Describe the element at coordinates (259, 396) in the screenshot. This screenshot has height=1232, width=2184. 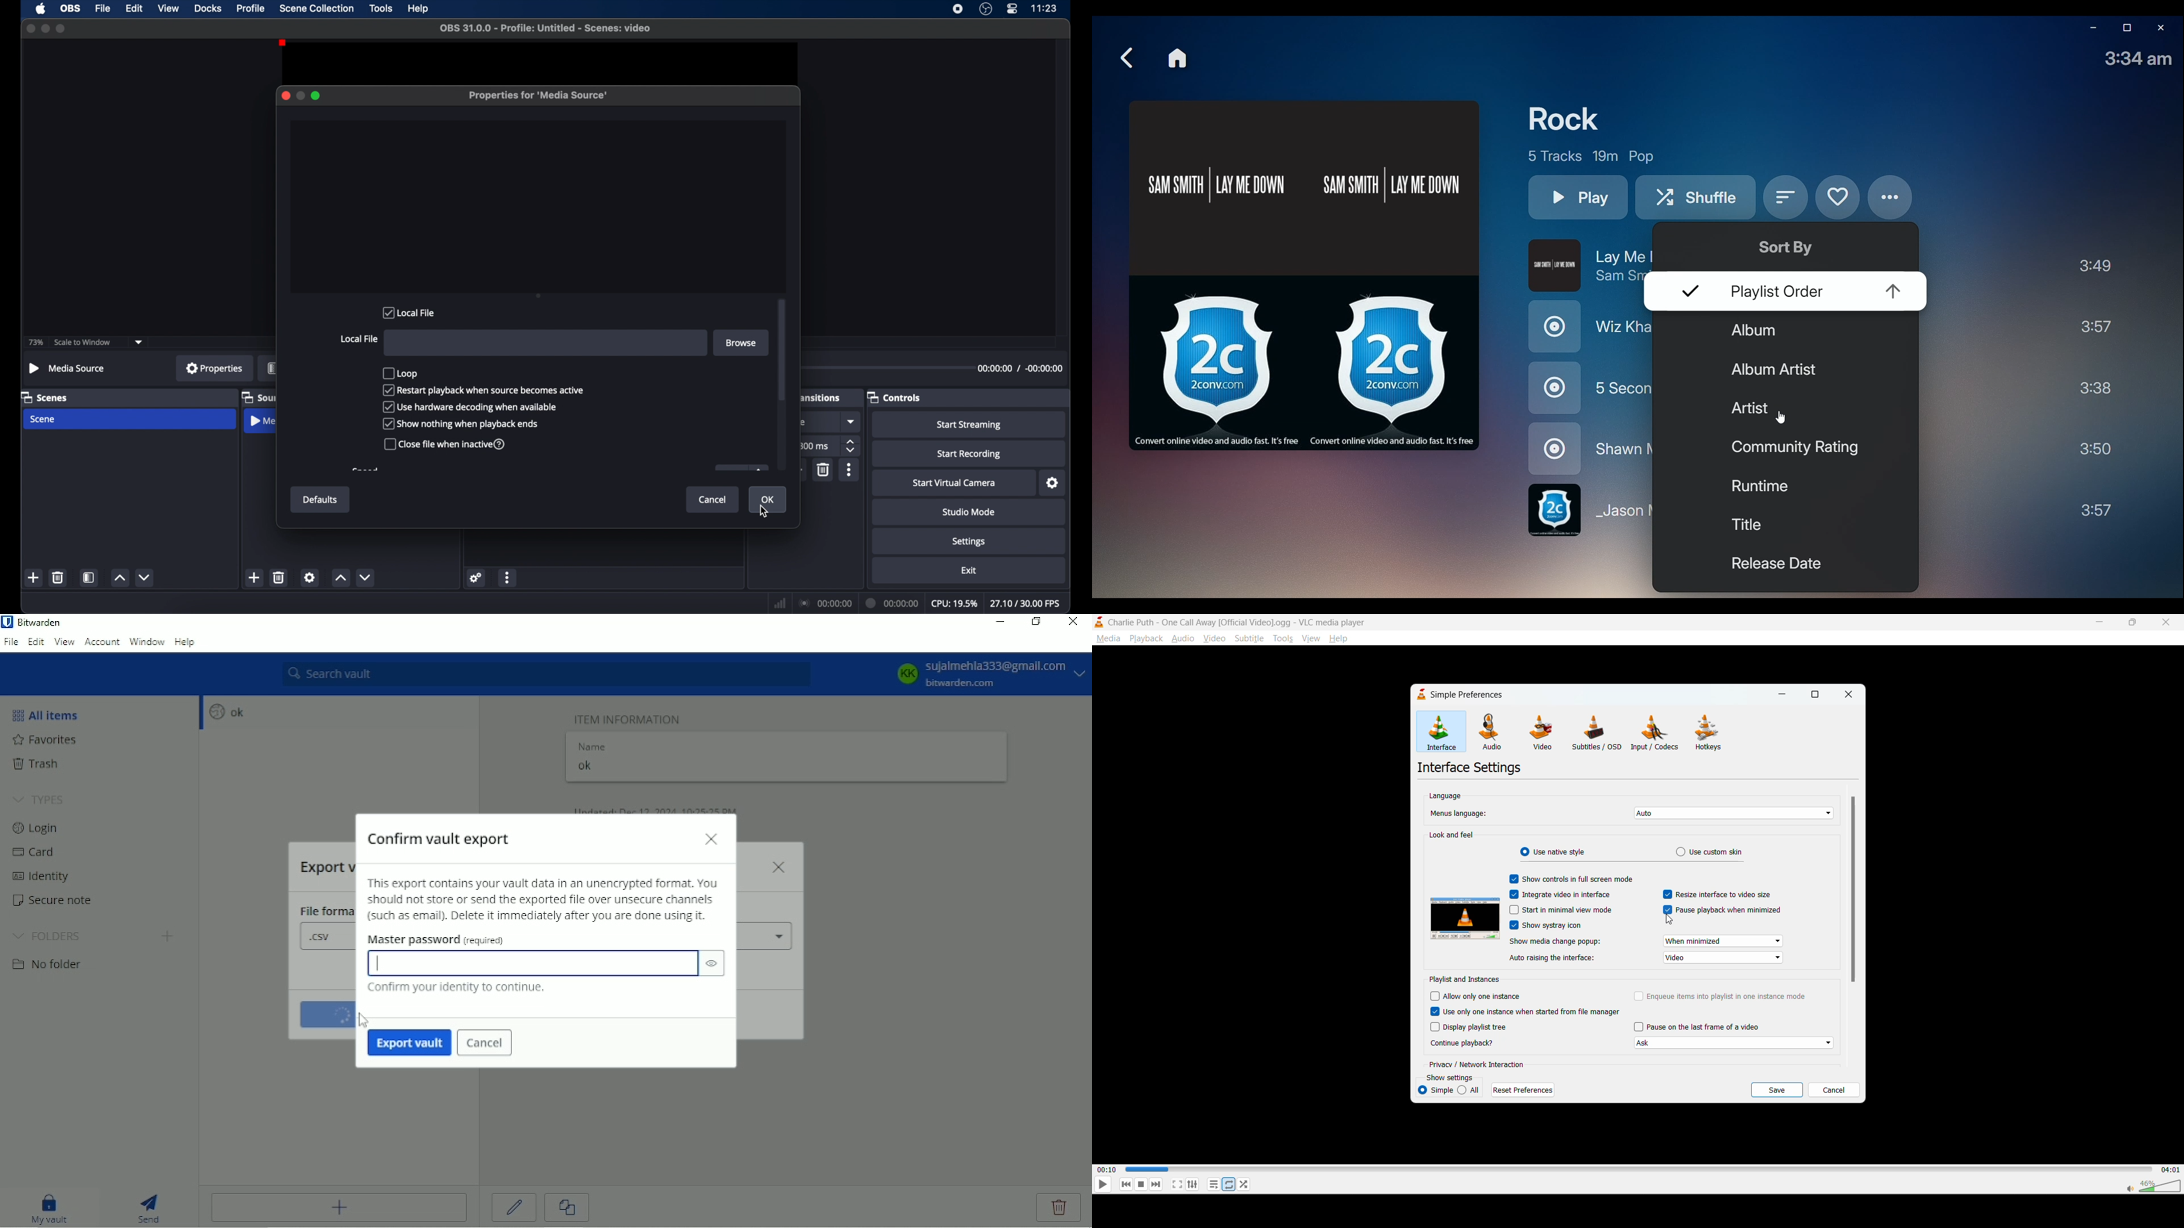
I see `sources` at that location.